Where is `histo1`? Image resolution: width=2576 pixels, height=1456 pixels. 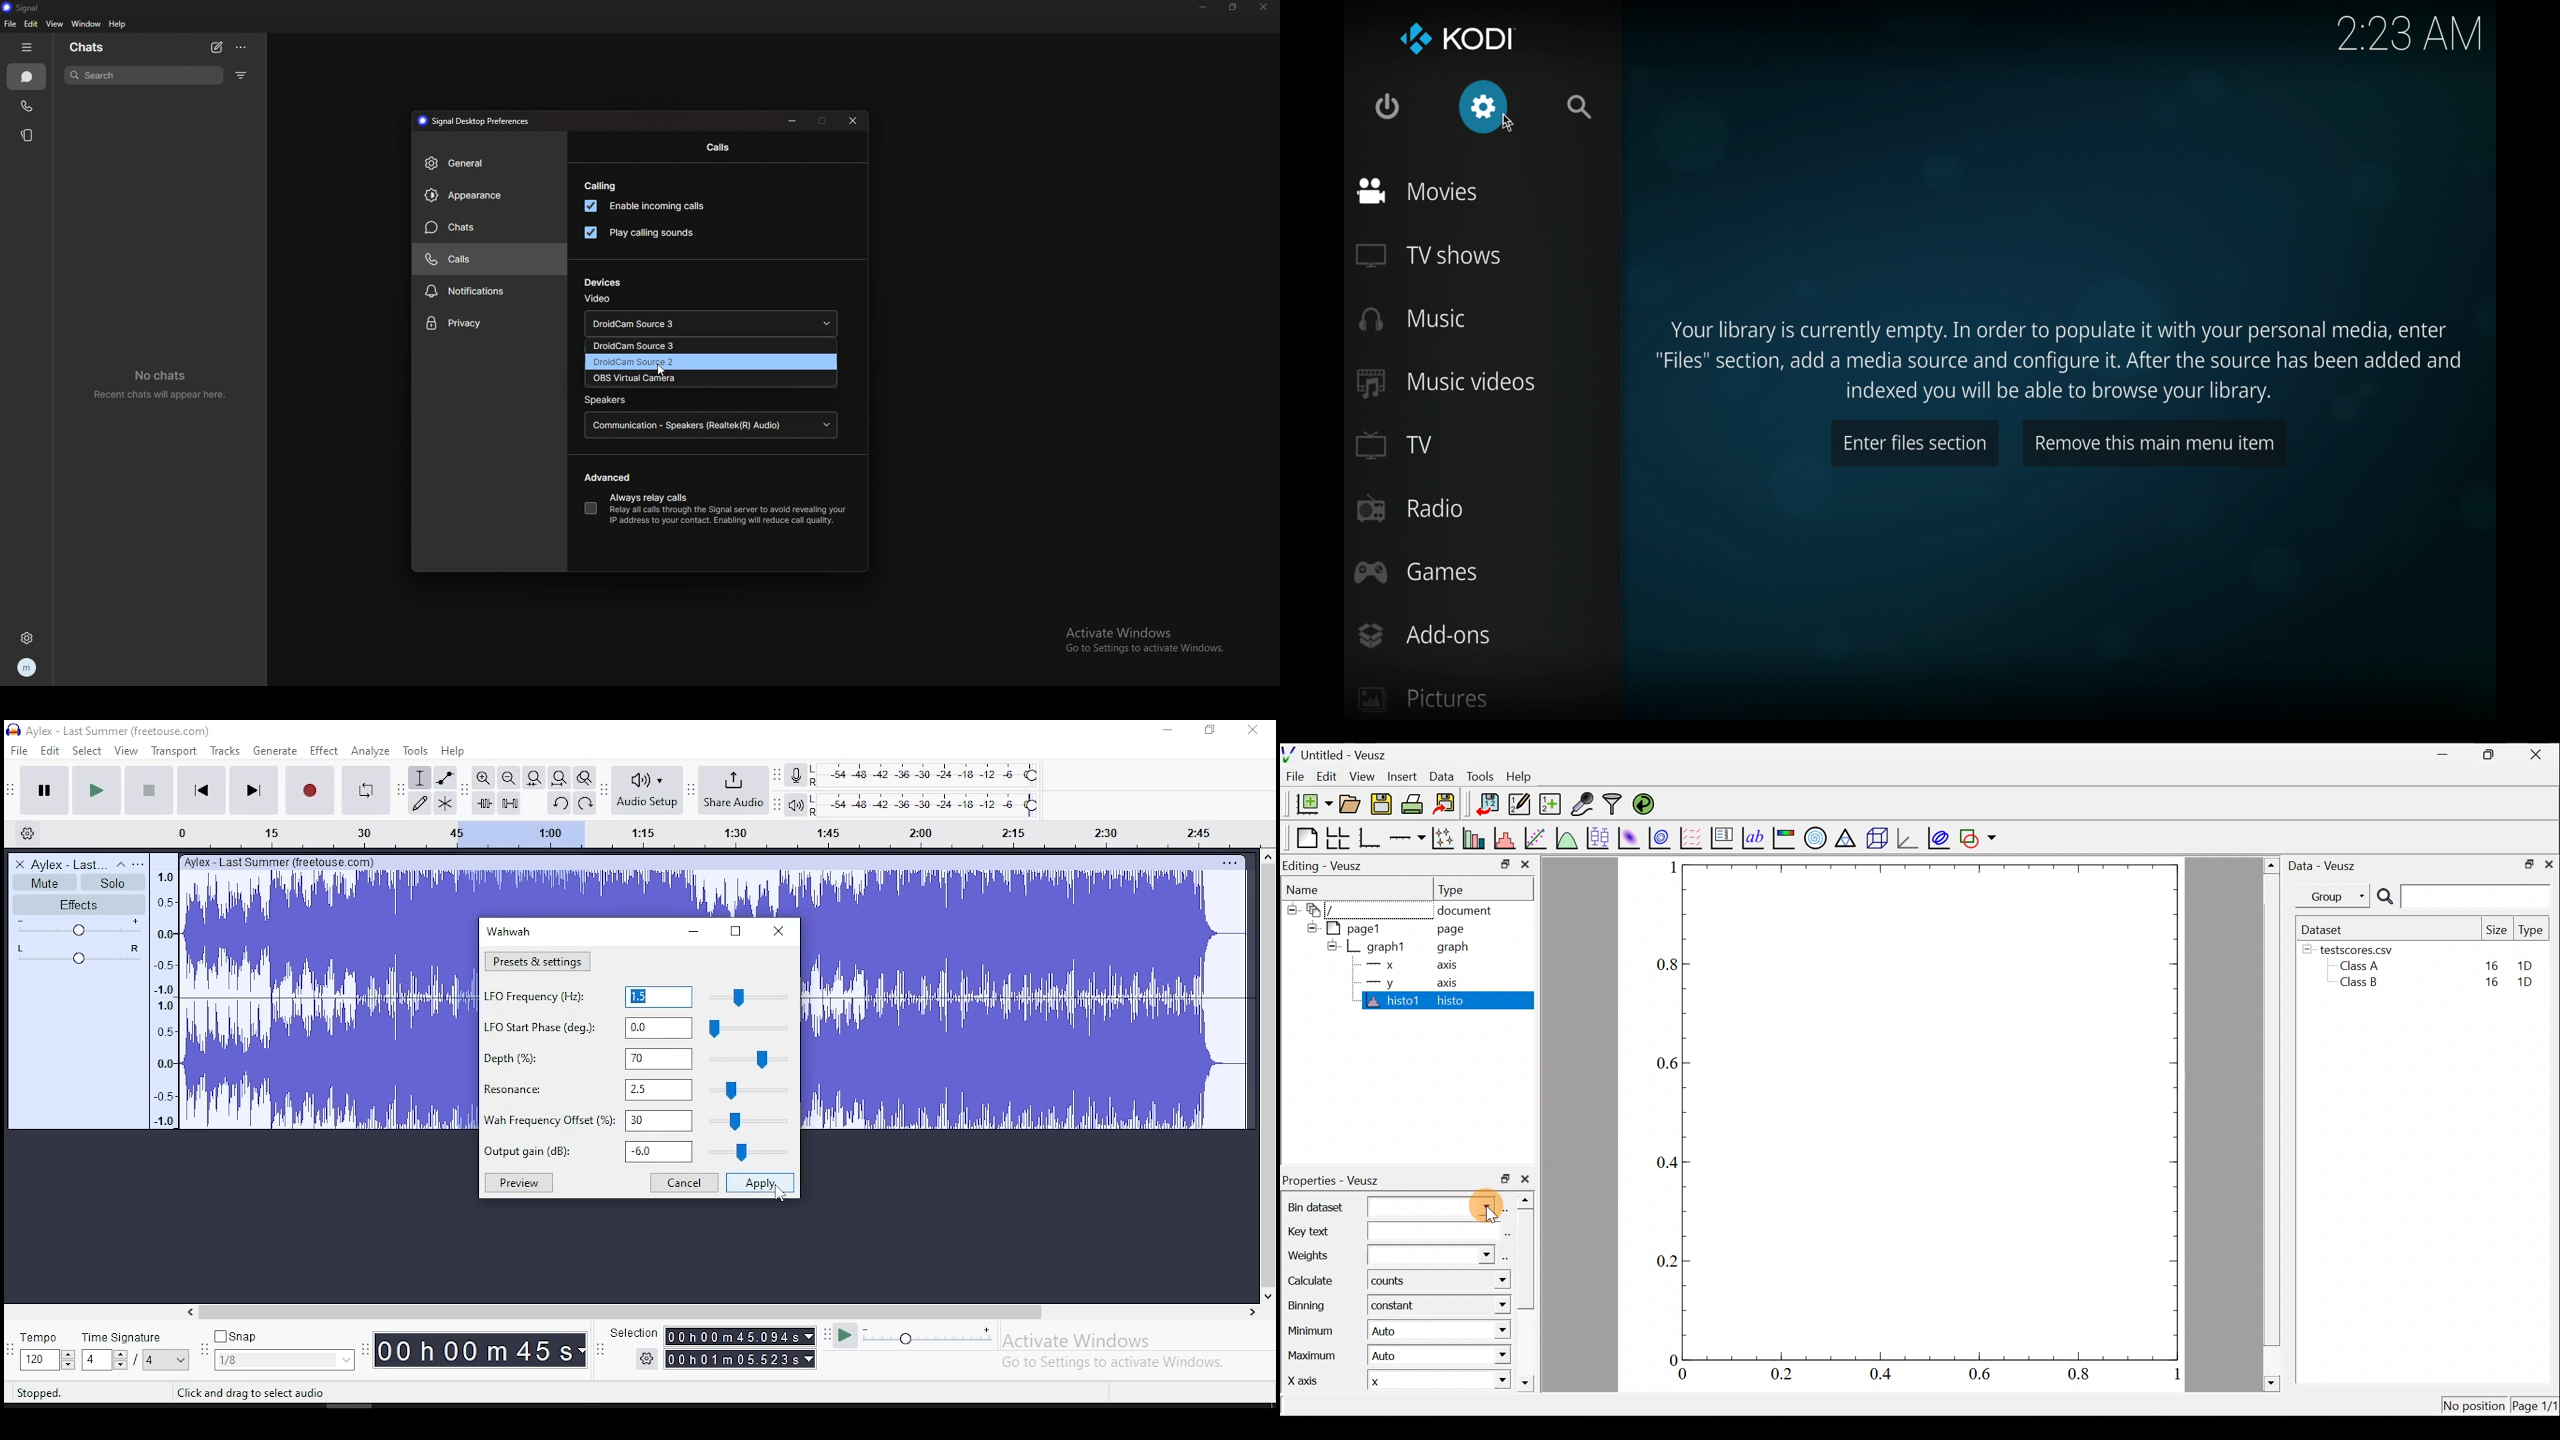 histo1 is located at coordinates (1394, 1001).